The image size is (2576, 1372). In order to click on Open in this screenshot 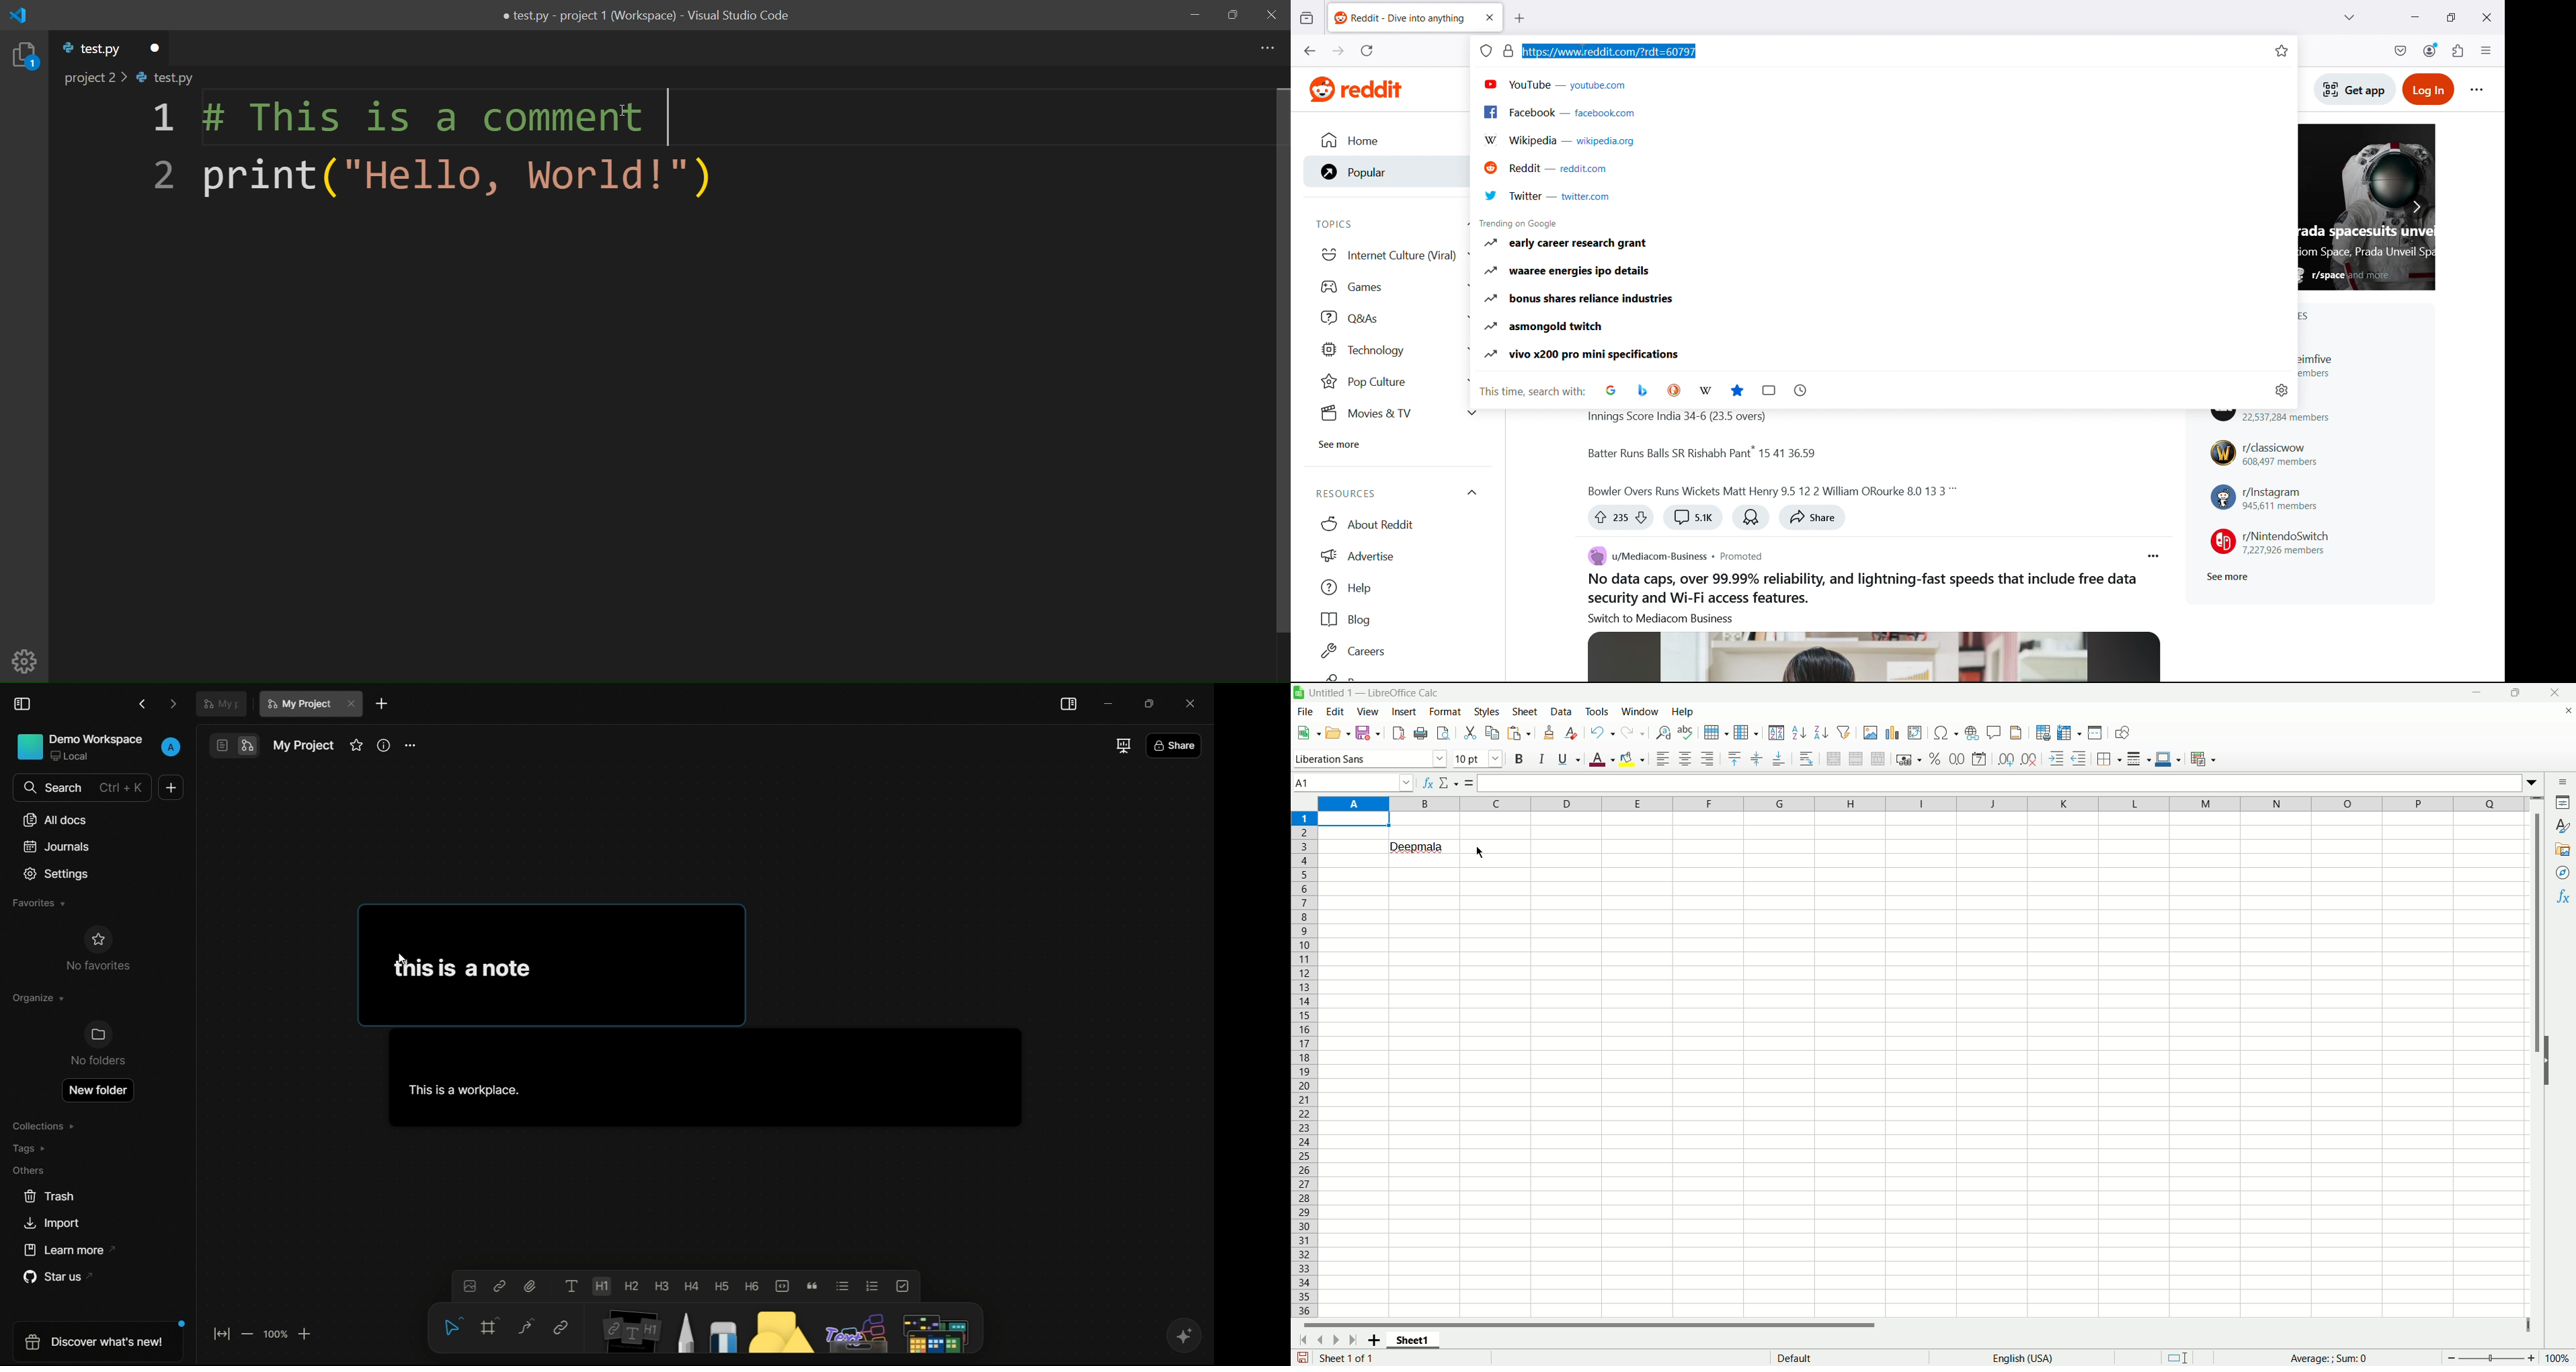, I will do `click(1340, 732)`.